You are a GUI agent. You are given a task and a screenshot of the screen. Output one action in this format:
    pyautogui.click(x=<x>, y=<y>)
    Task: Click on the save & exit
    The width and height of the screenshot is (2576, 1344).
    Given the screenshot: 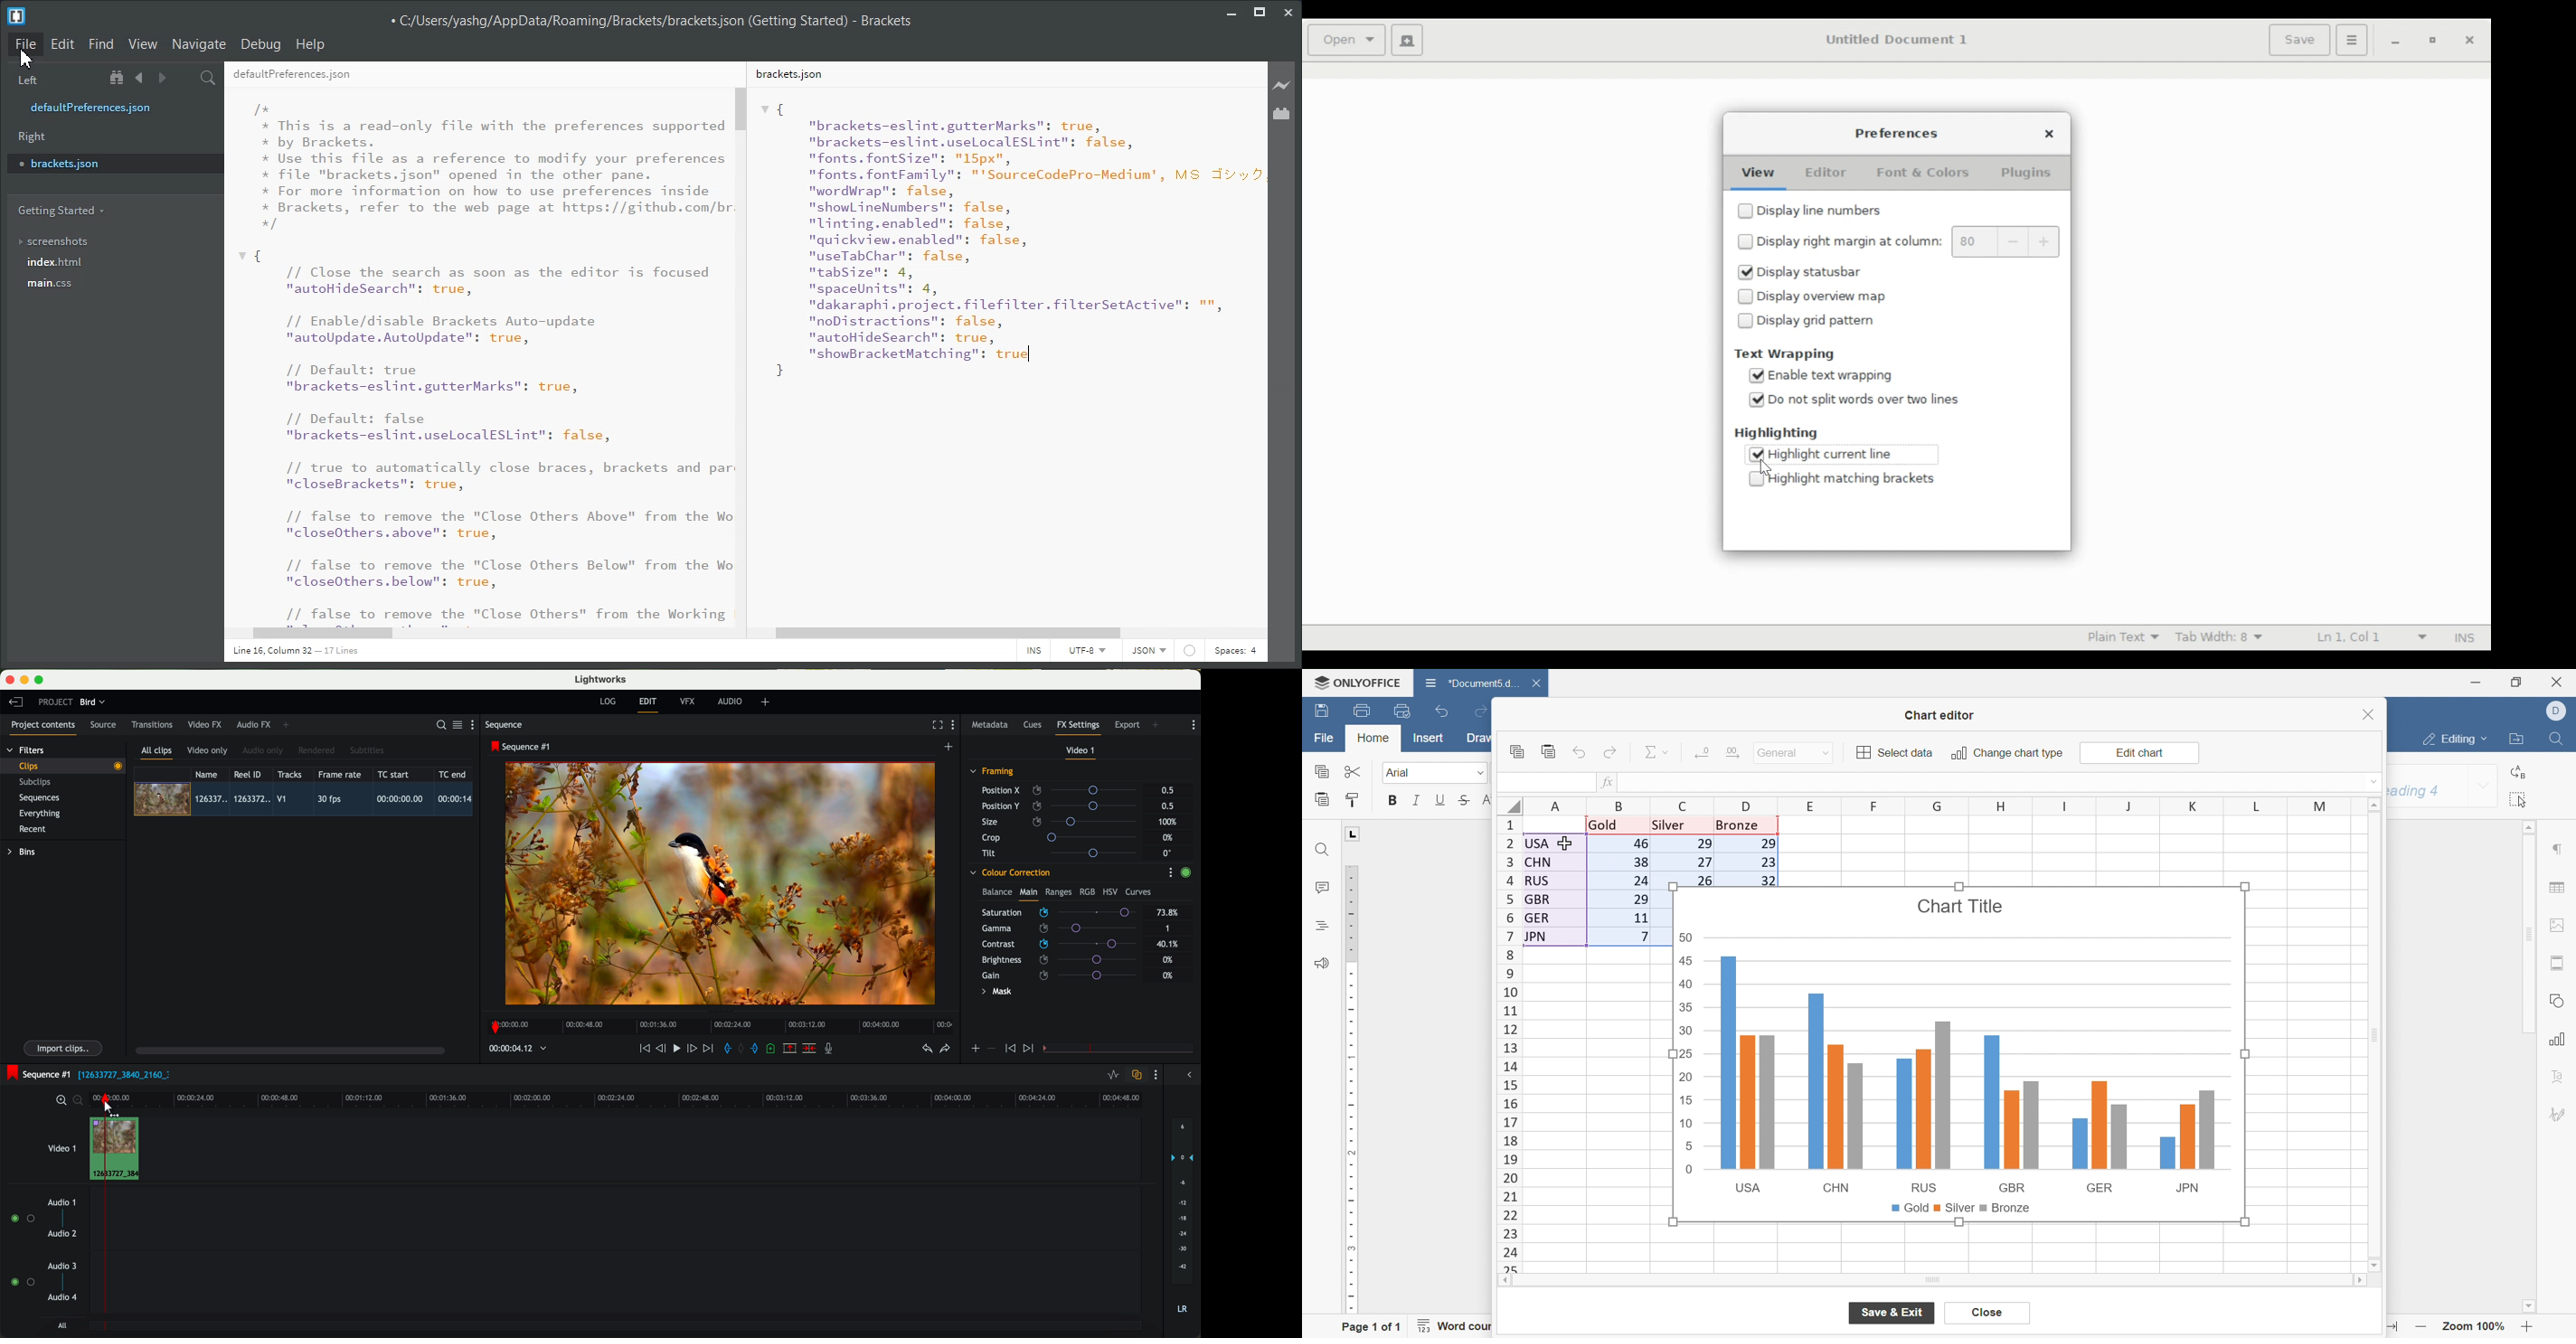 What is the action you would take?
    pyautogui.click(x=1893, y=1312)
    